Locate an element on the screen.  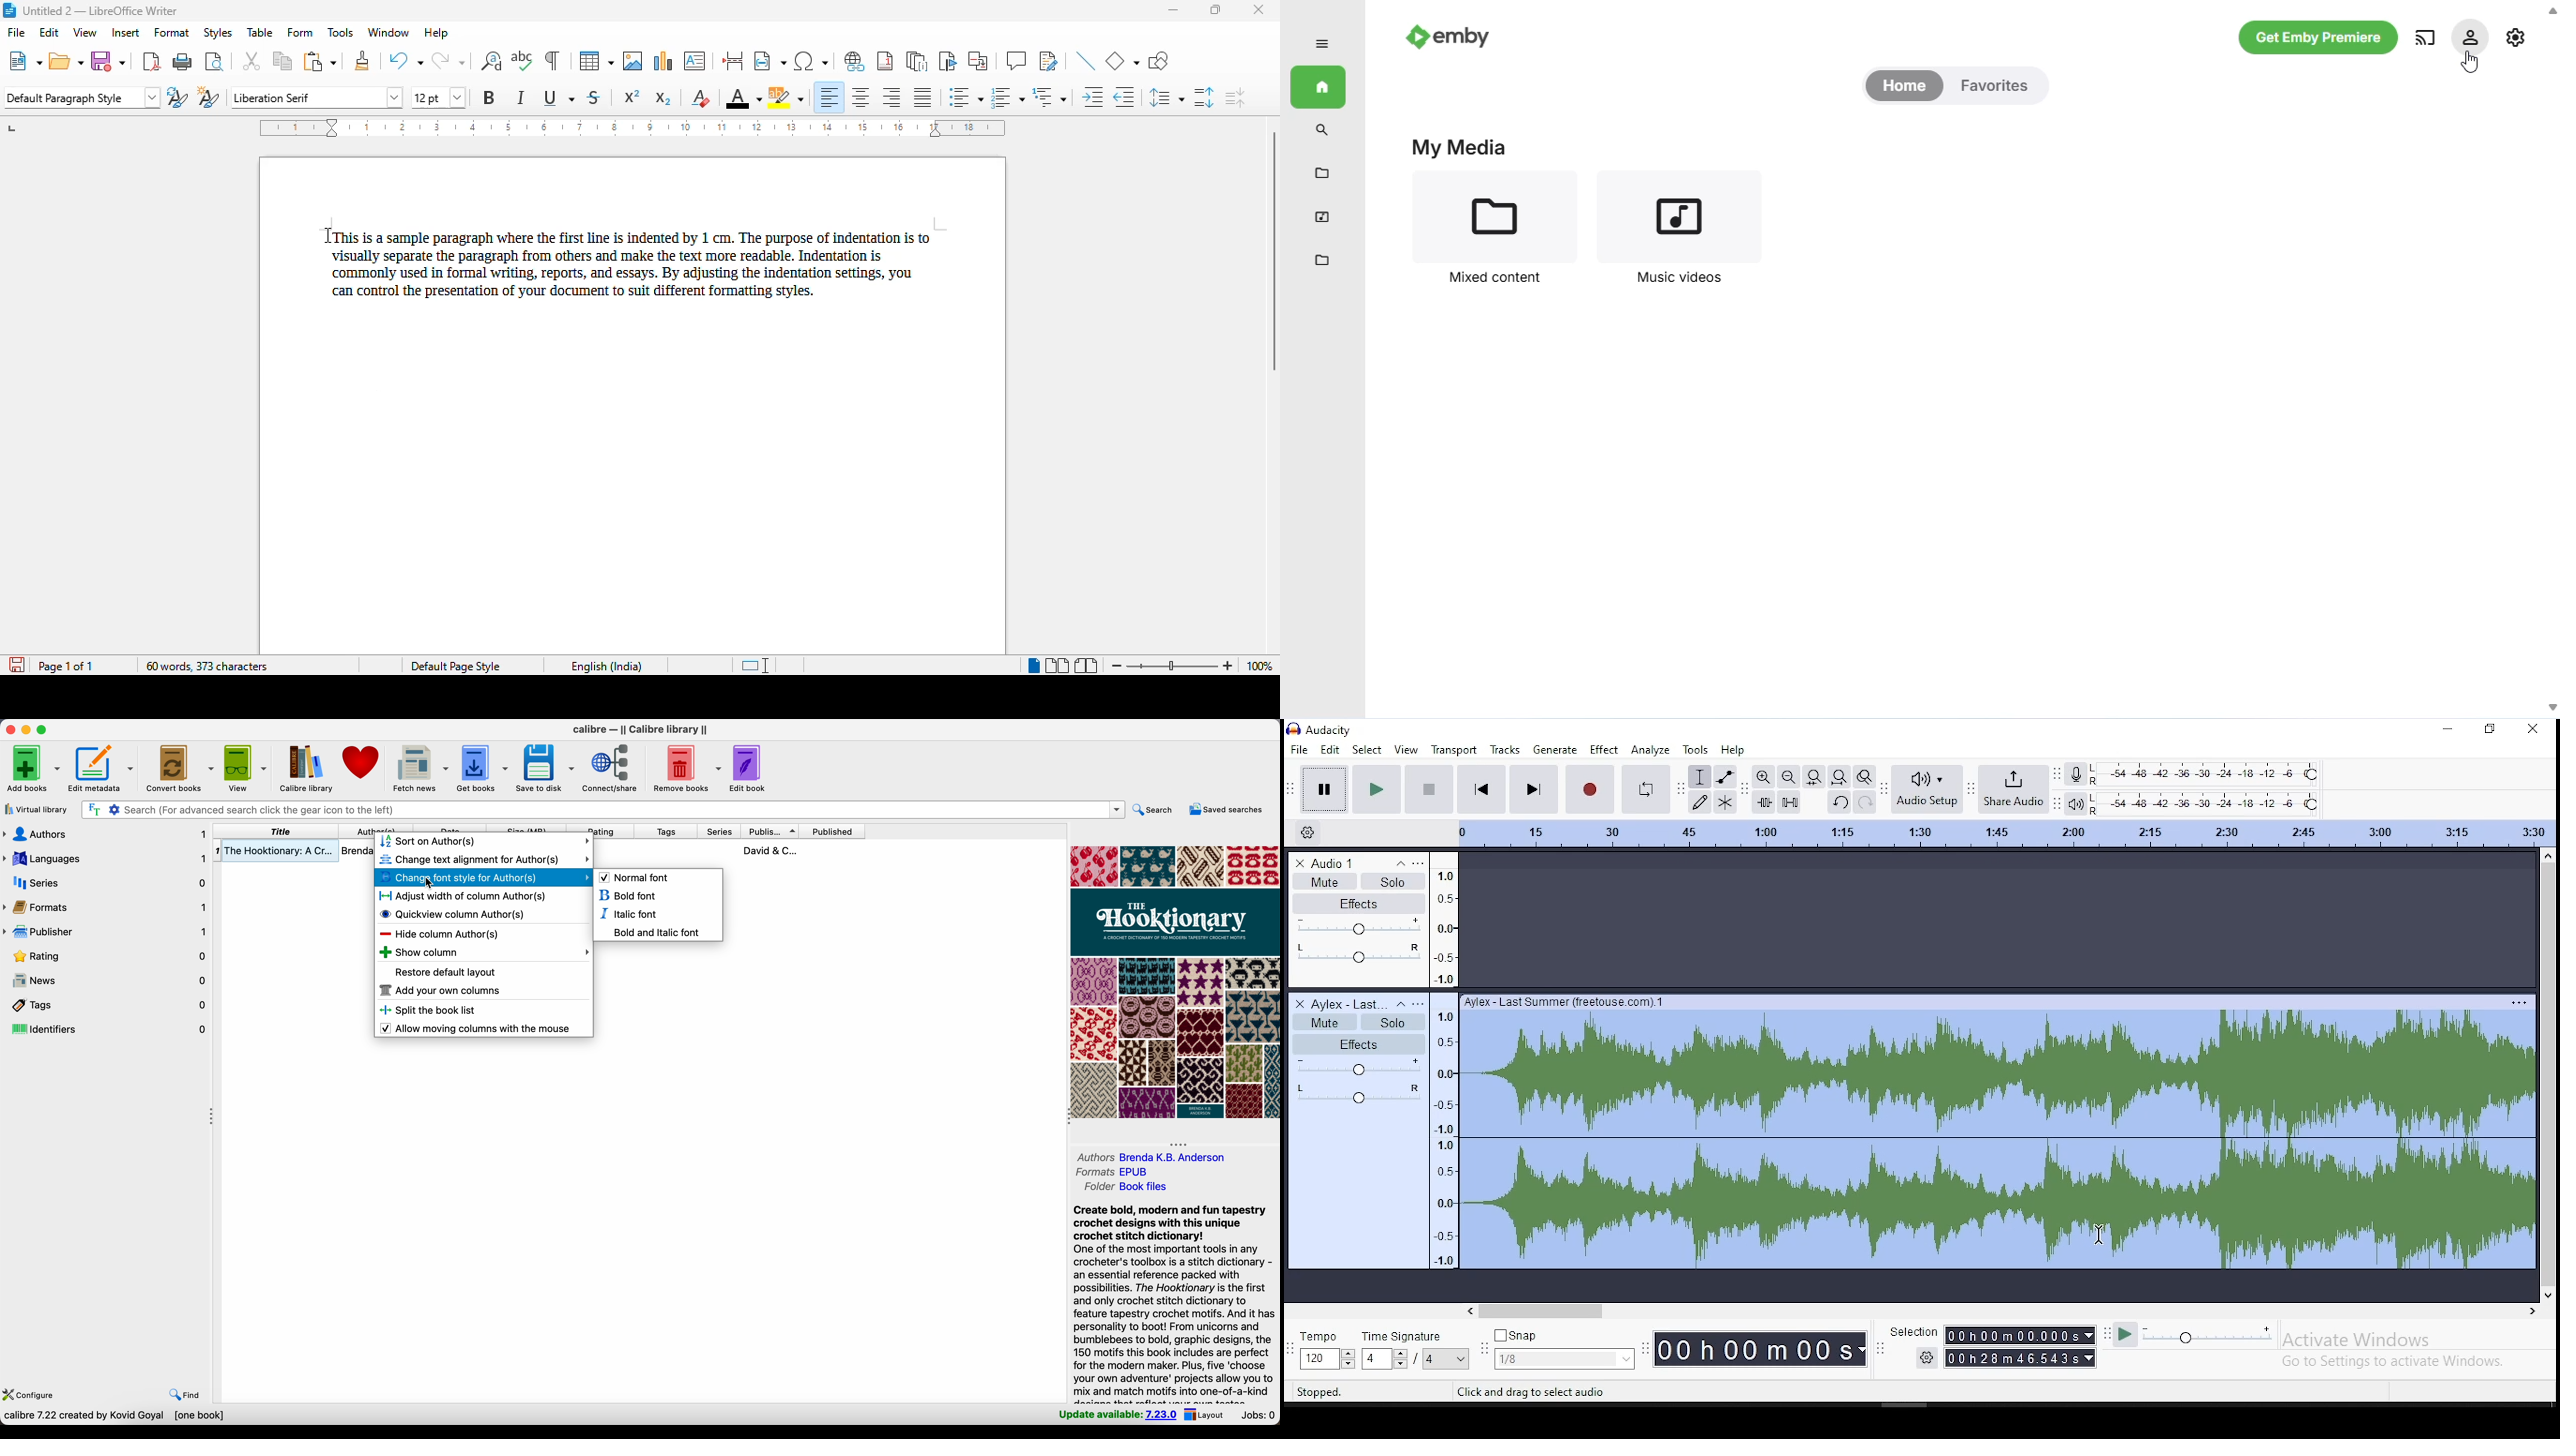
click to save the document is located at coordinates (16, 664).